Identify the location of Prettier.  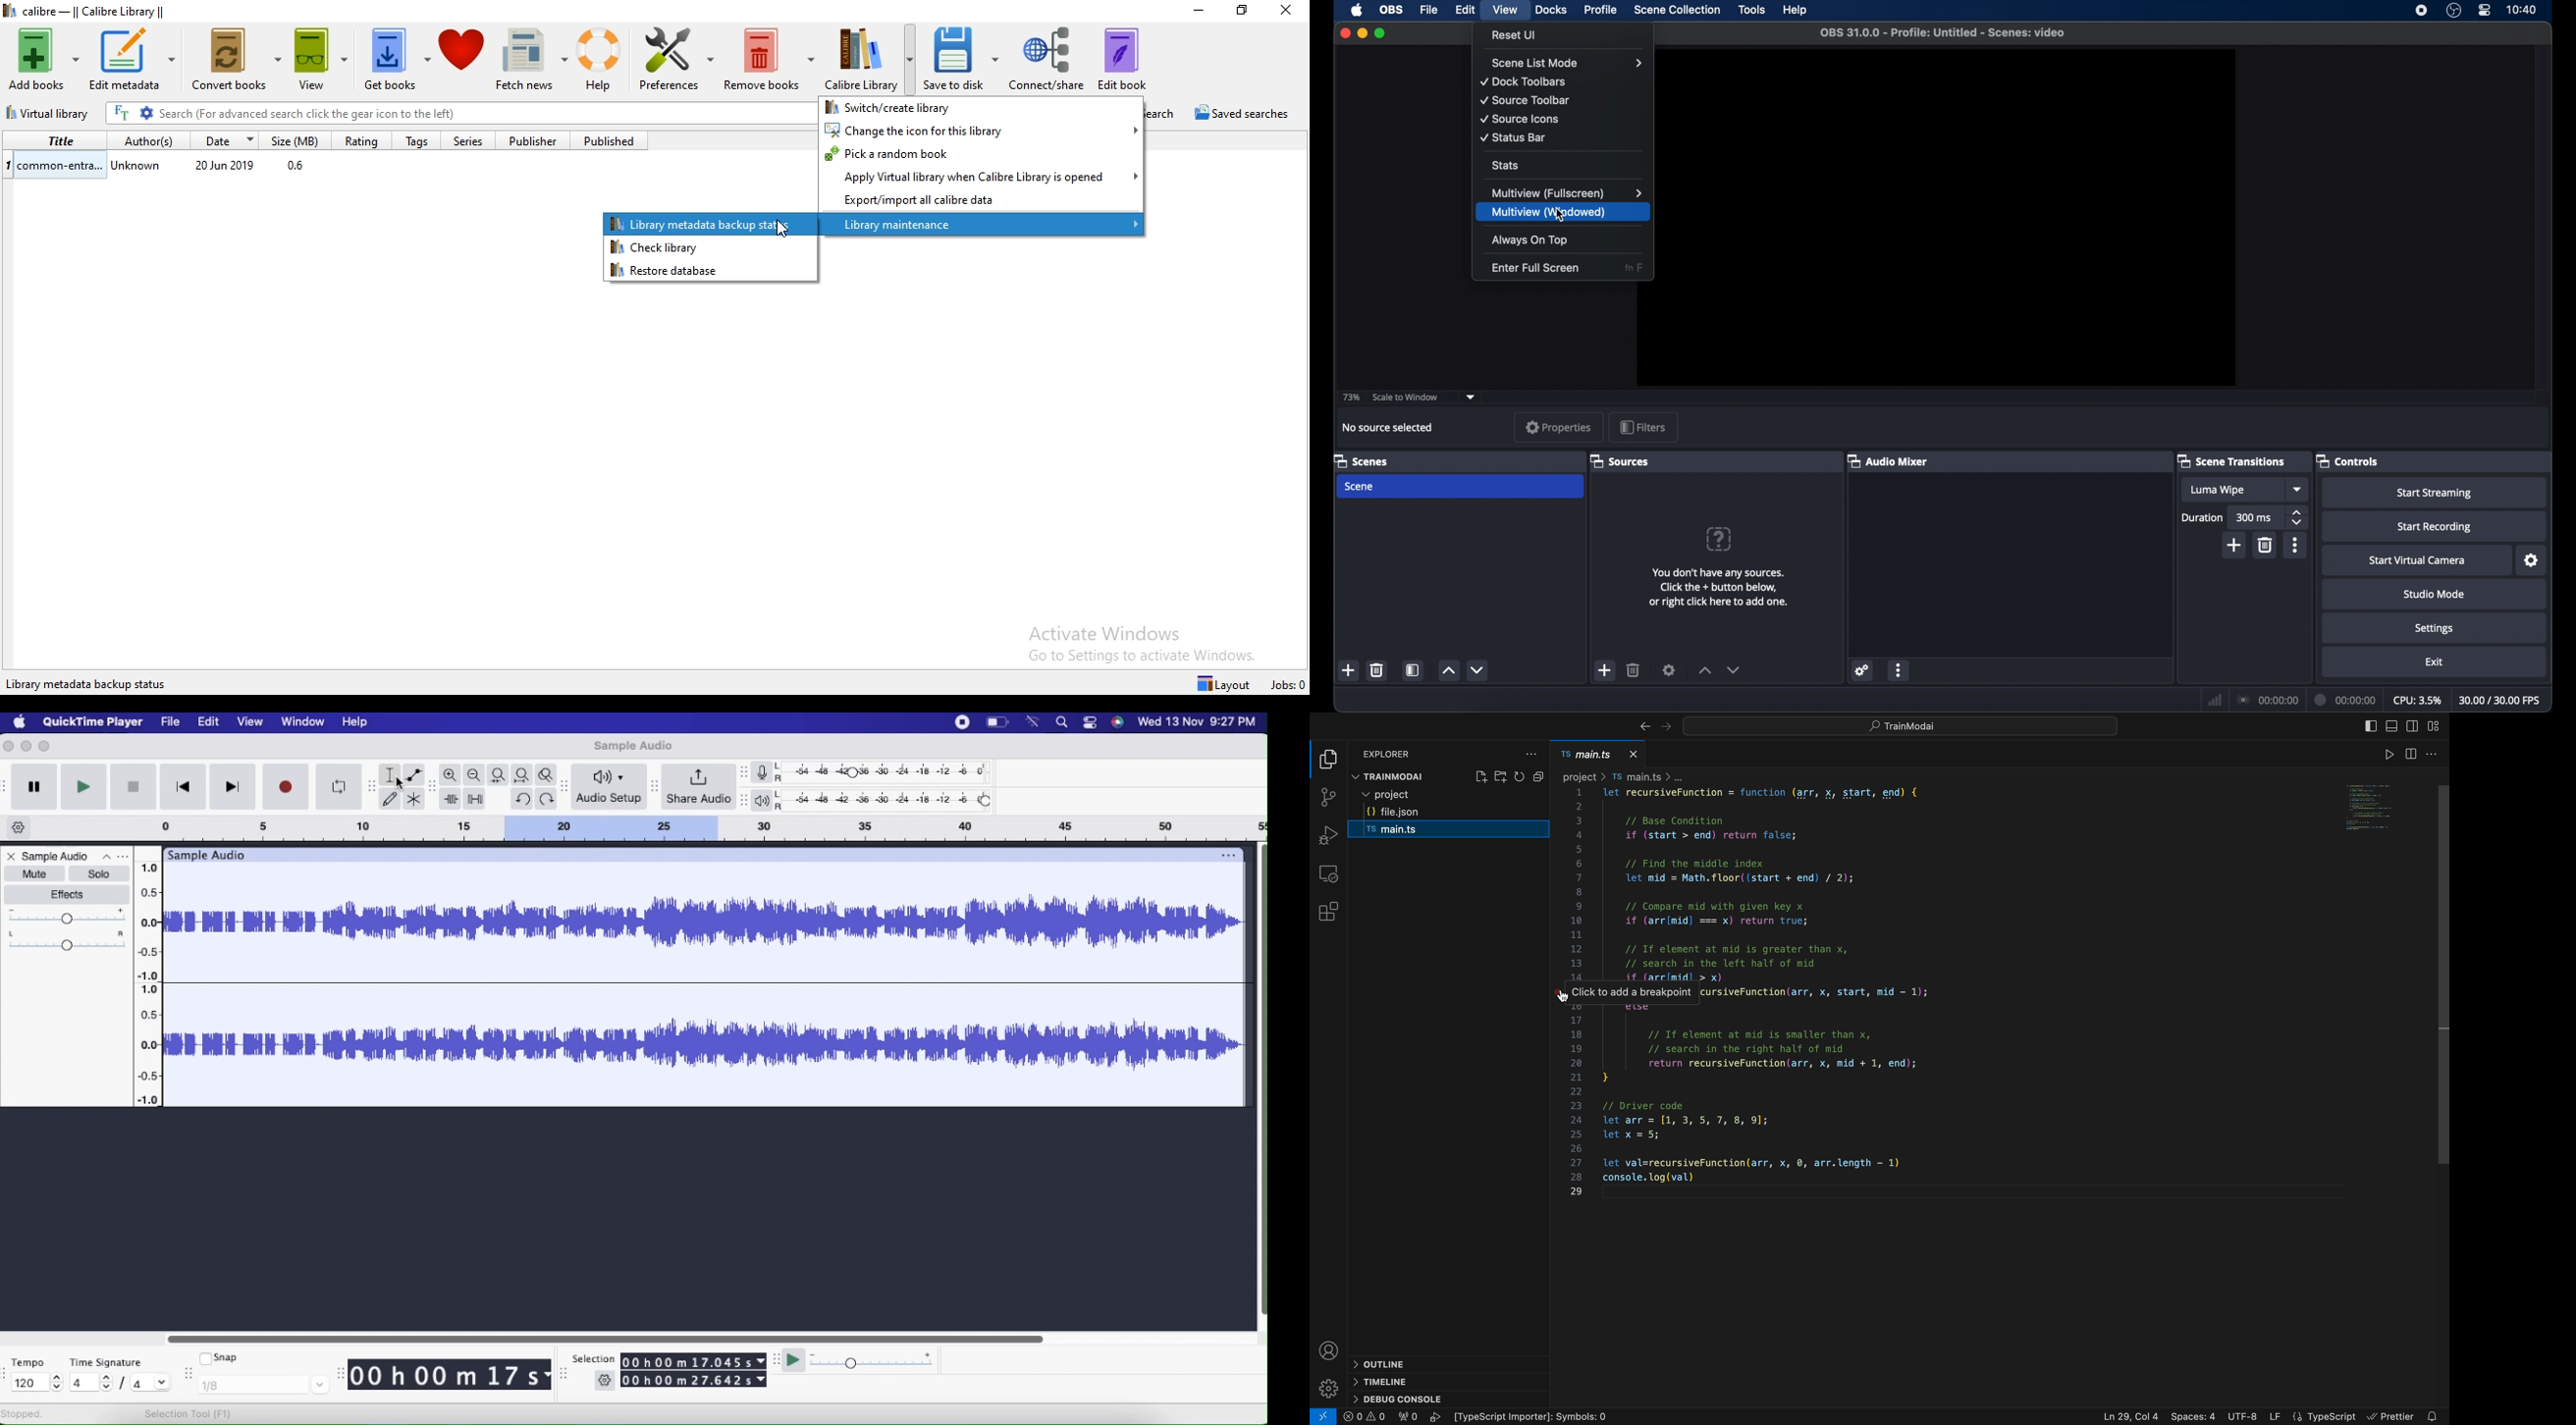
(2394, 1412).